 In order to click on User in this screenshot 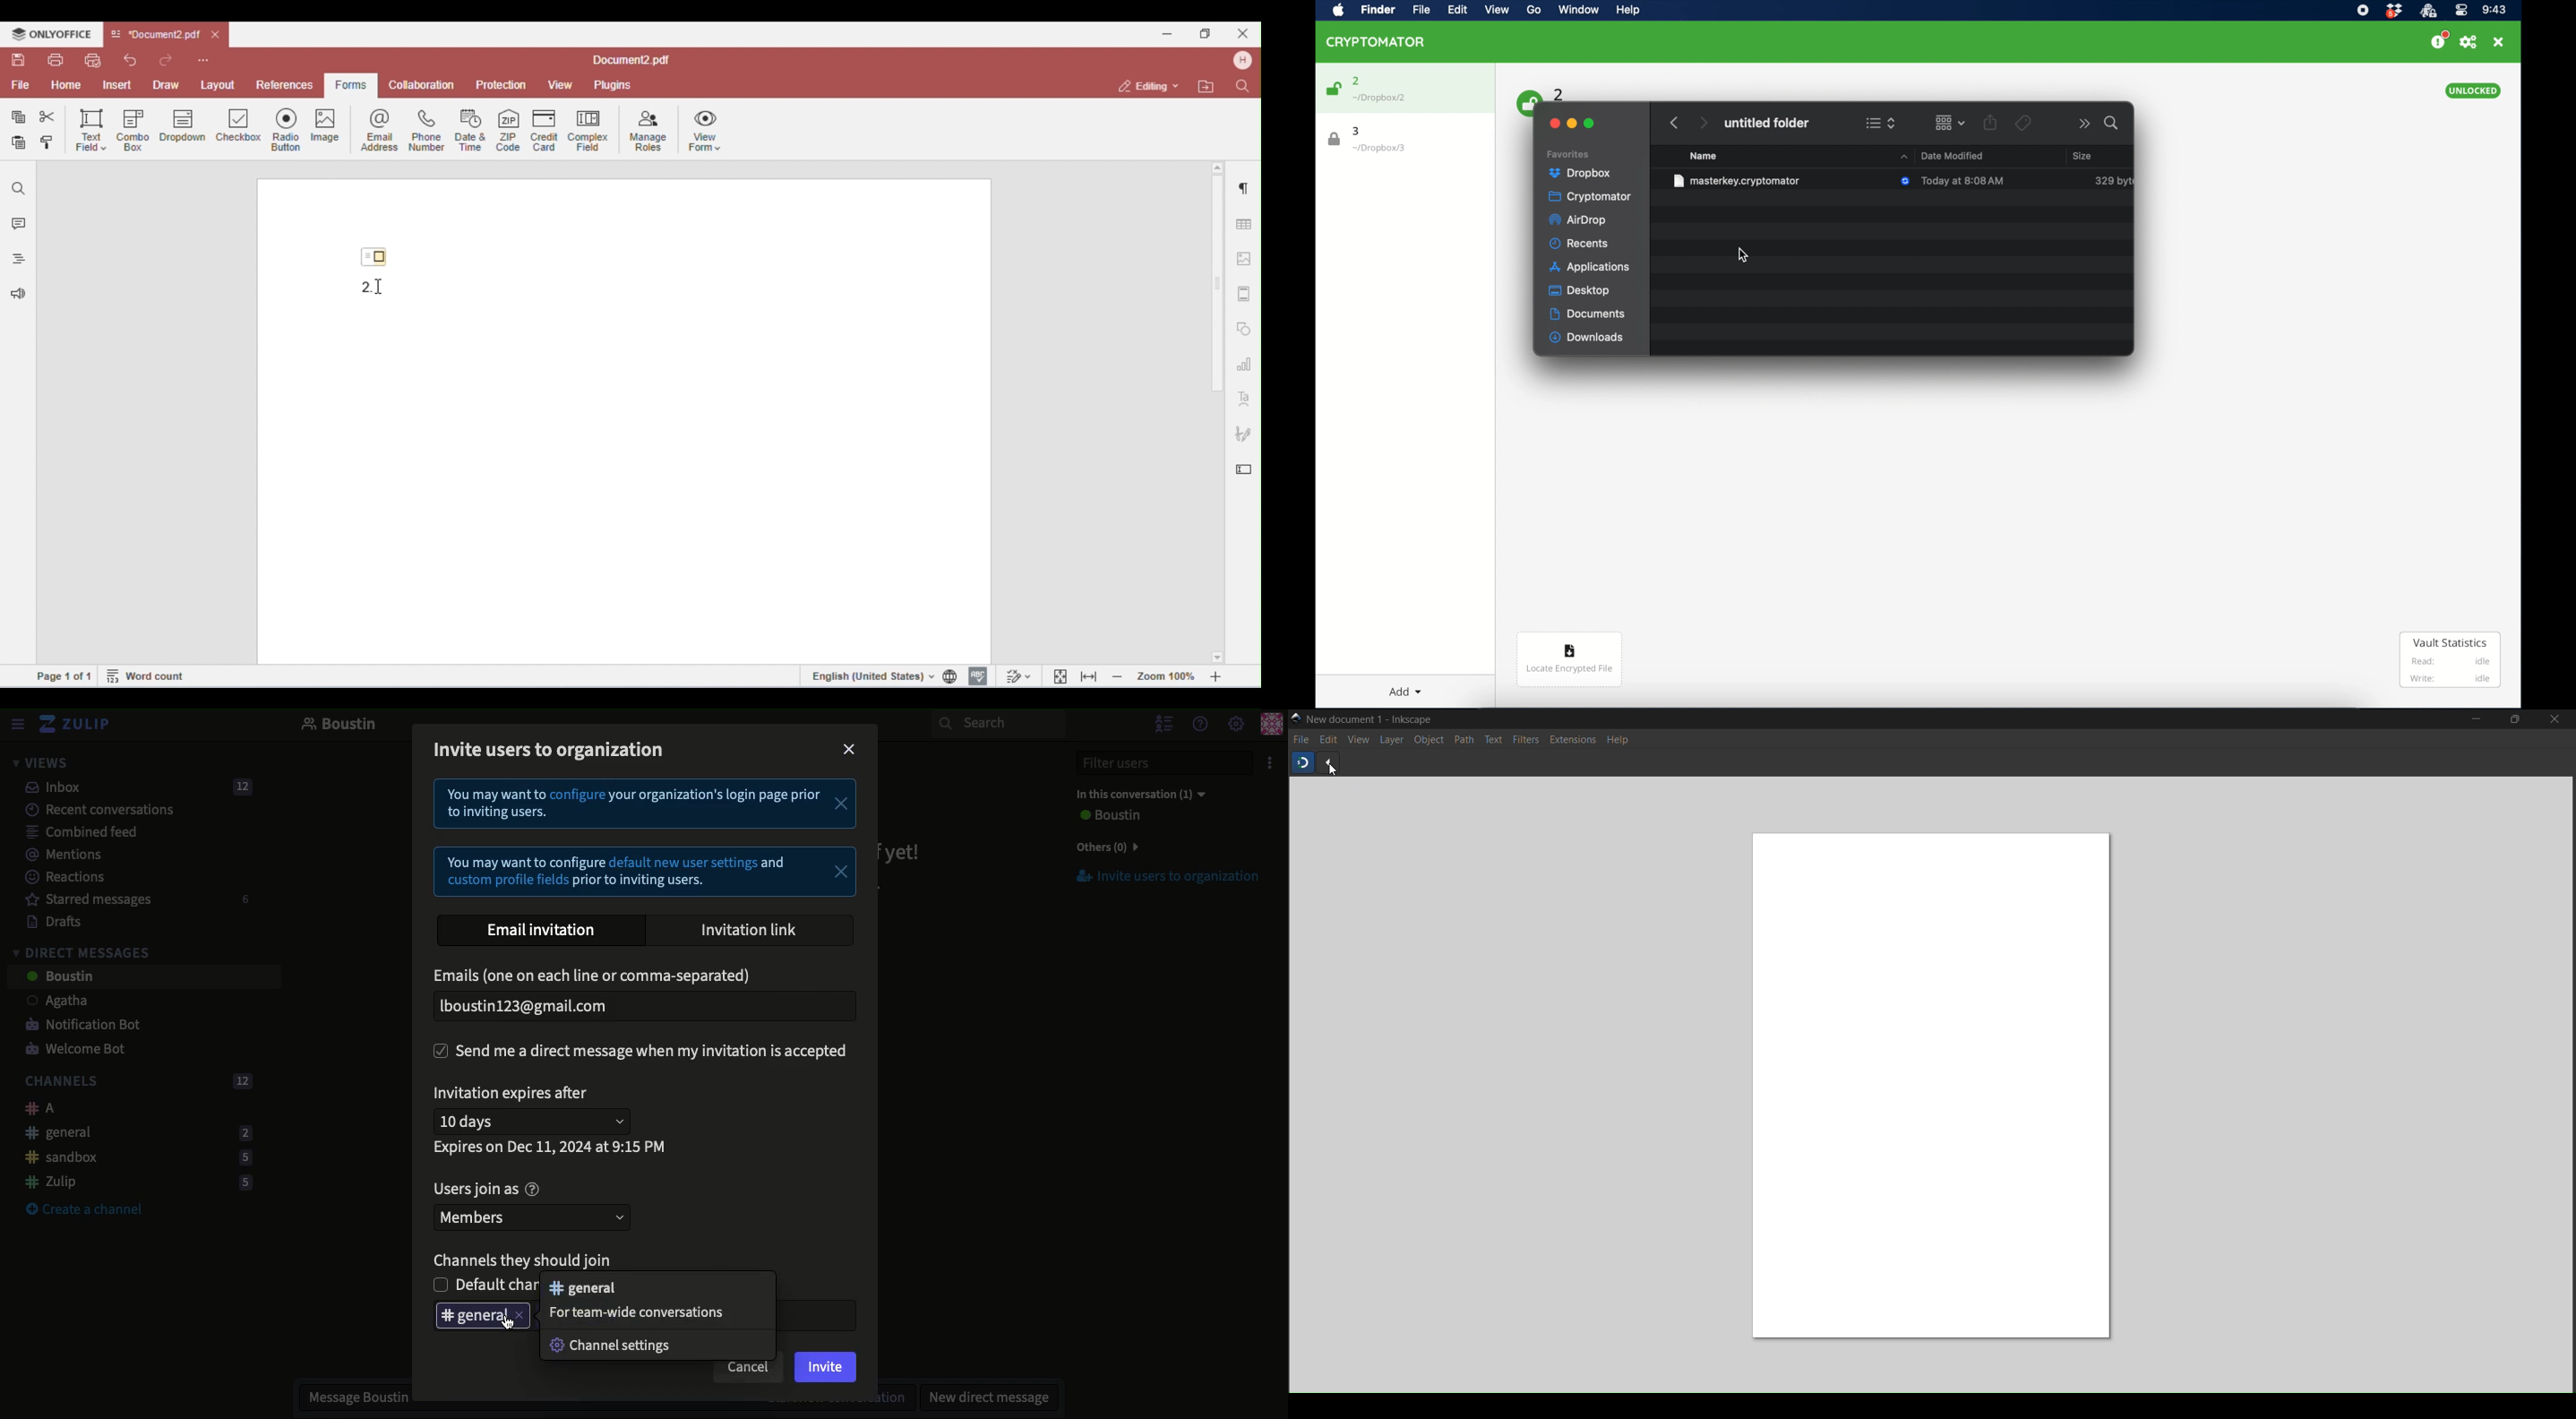, I will do `click(1107, 816)`.